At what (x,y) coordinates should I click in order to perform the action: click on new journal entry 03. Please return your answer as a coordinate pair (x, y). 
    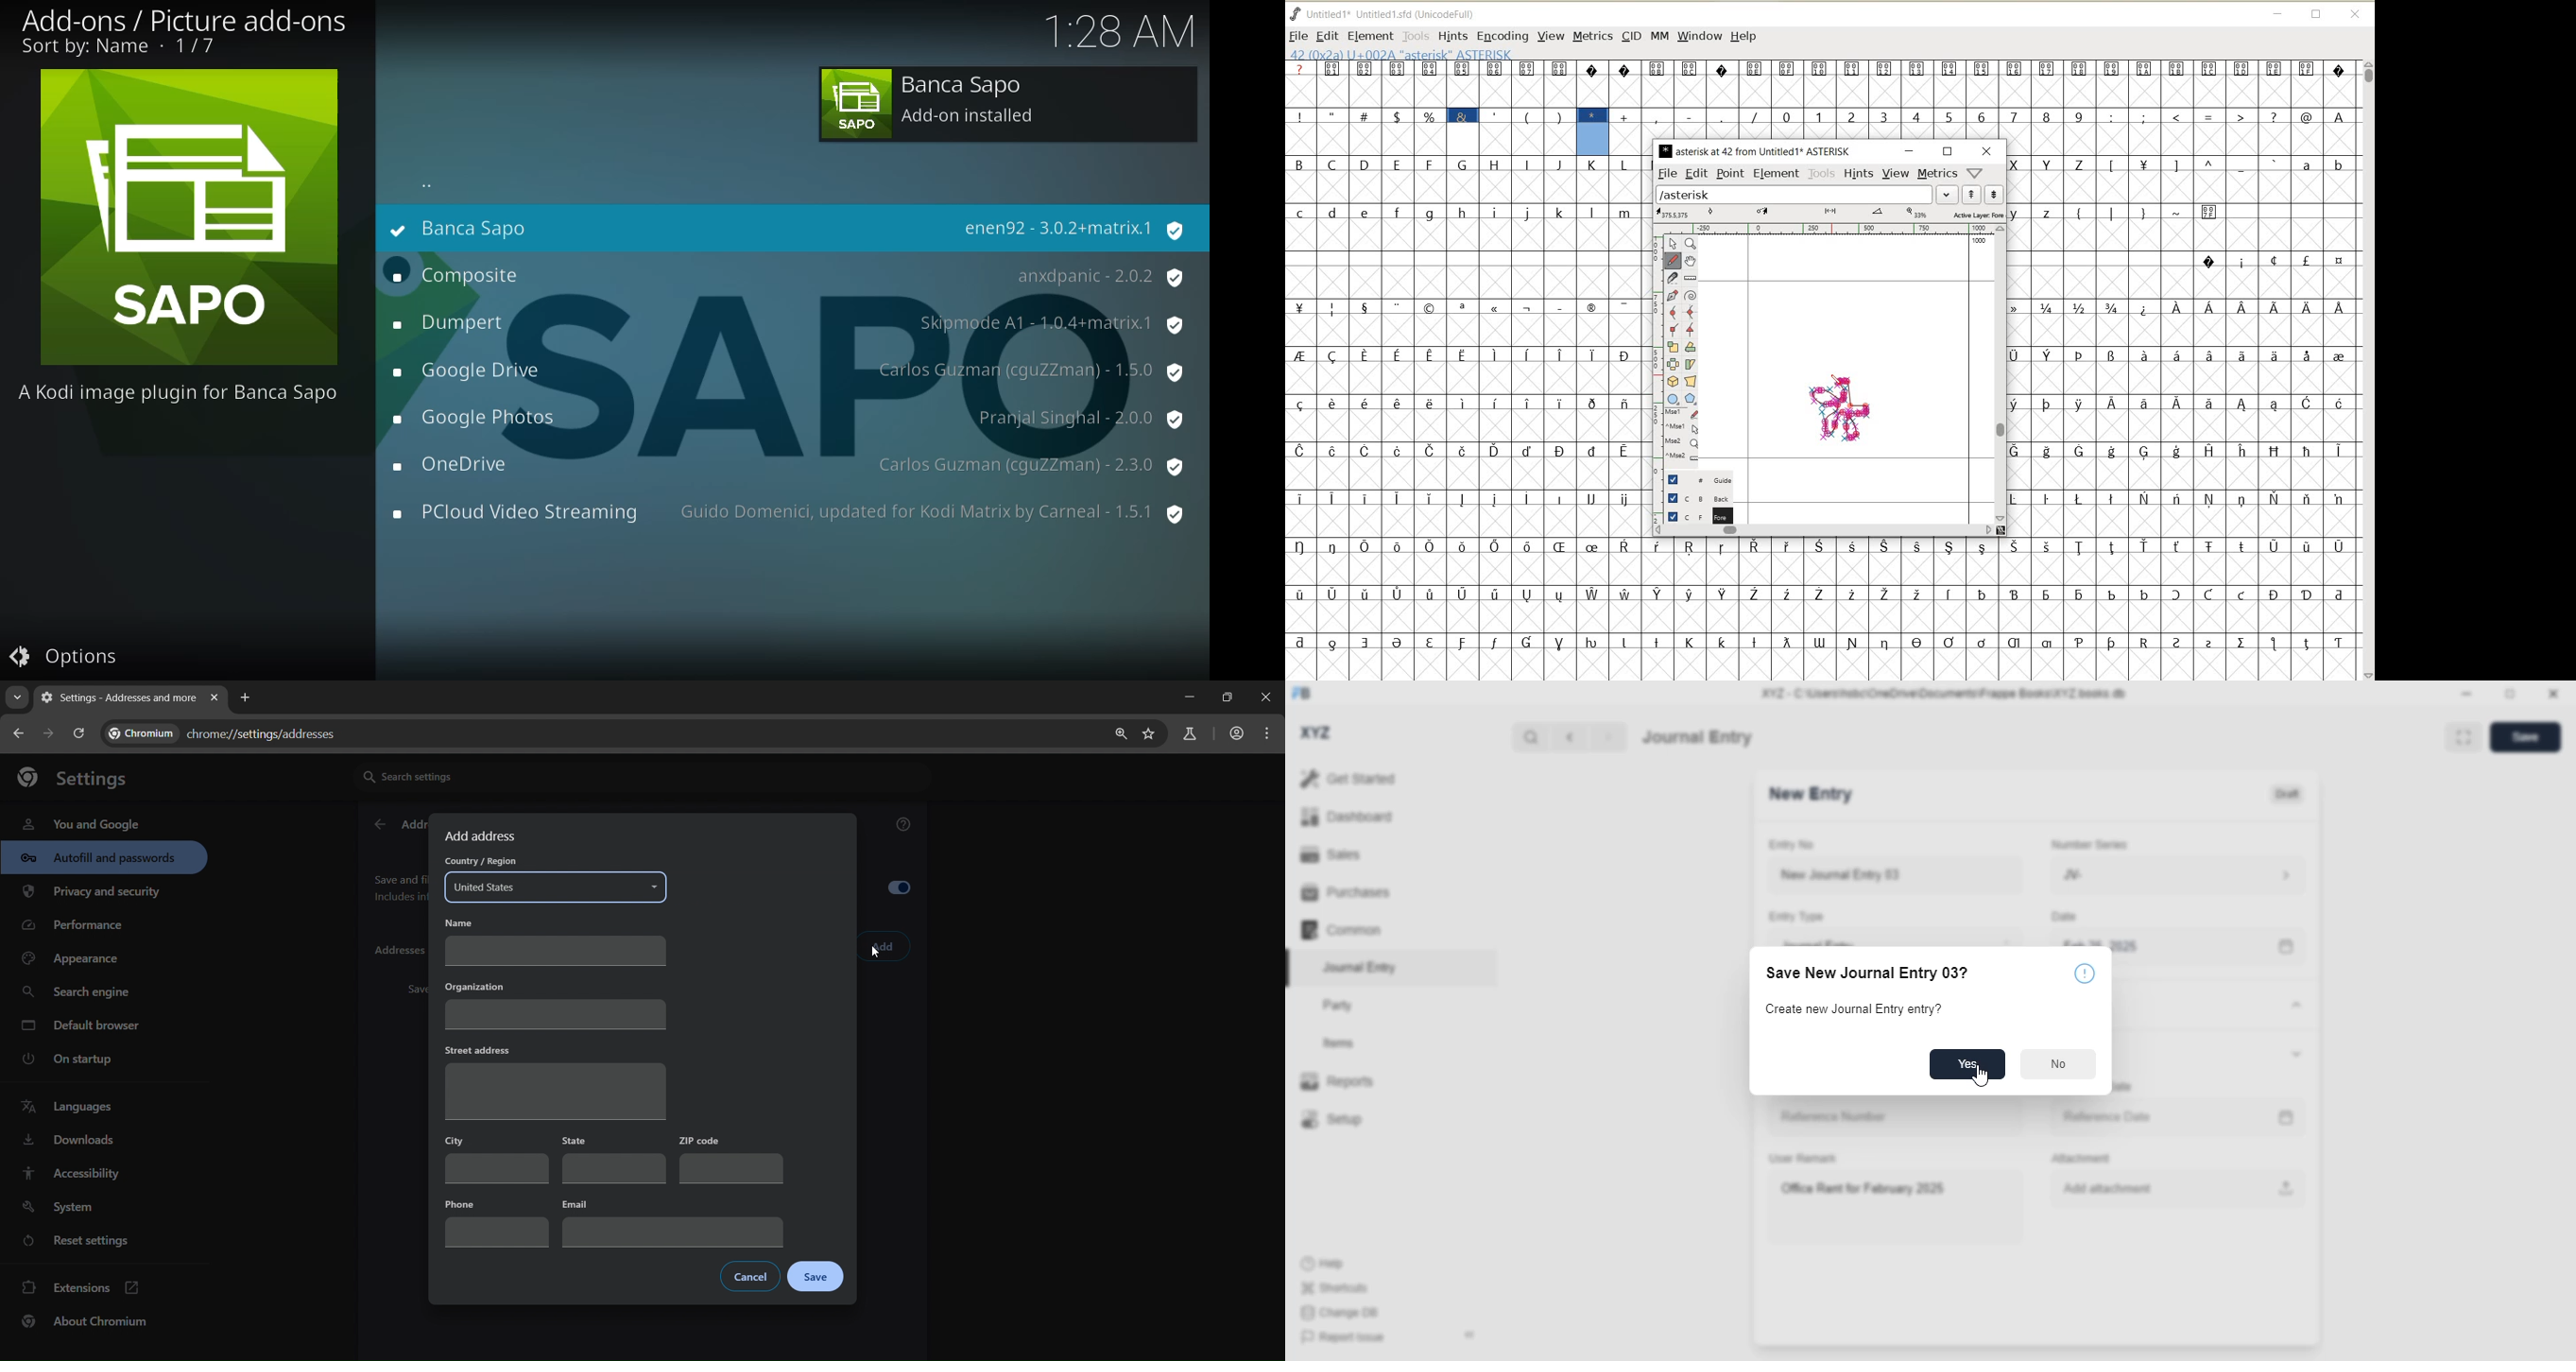
    Looking at the image, I should click on (1894, 875).